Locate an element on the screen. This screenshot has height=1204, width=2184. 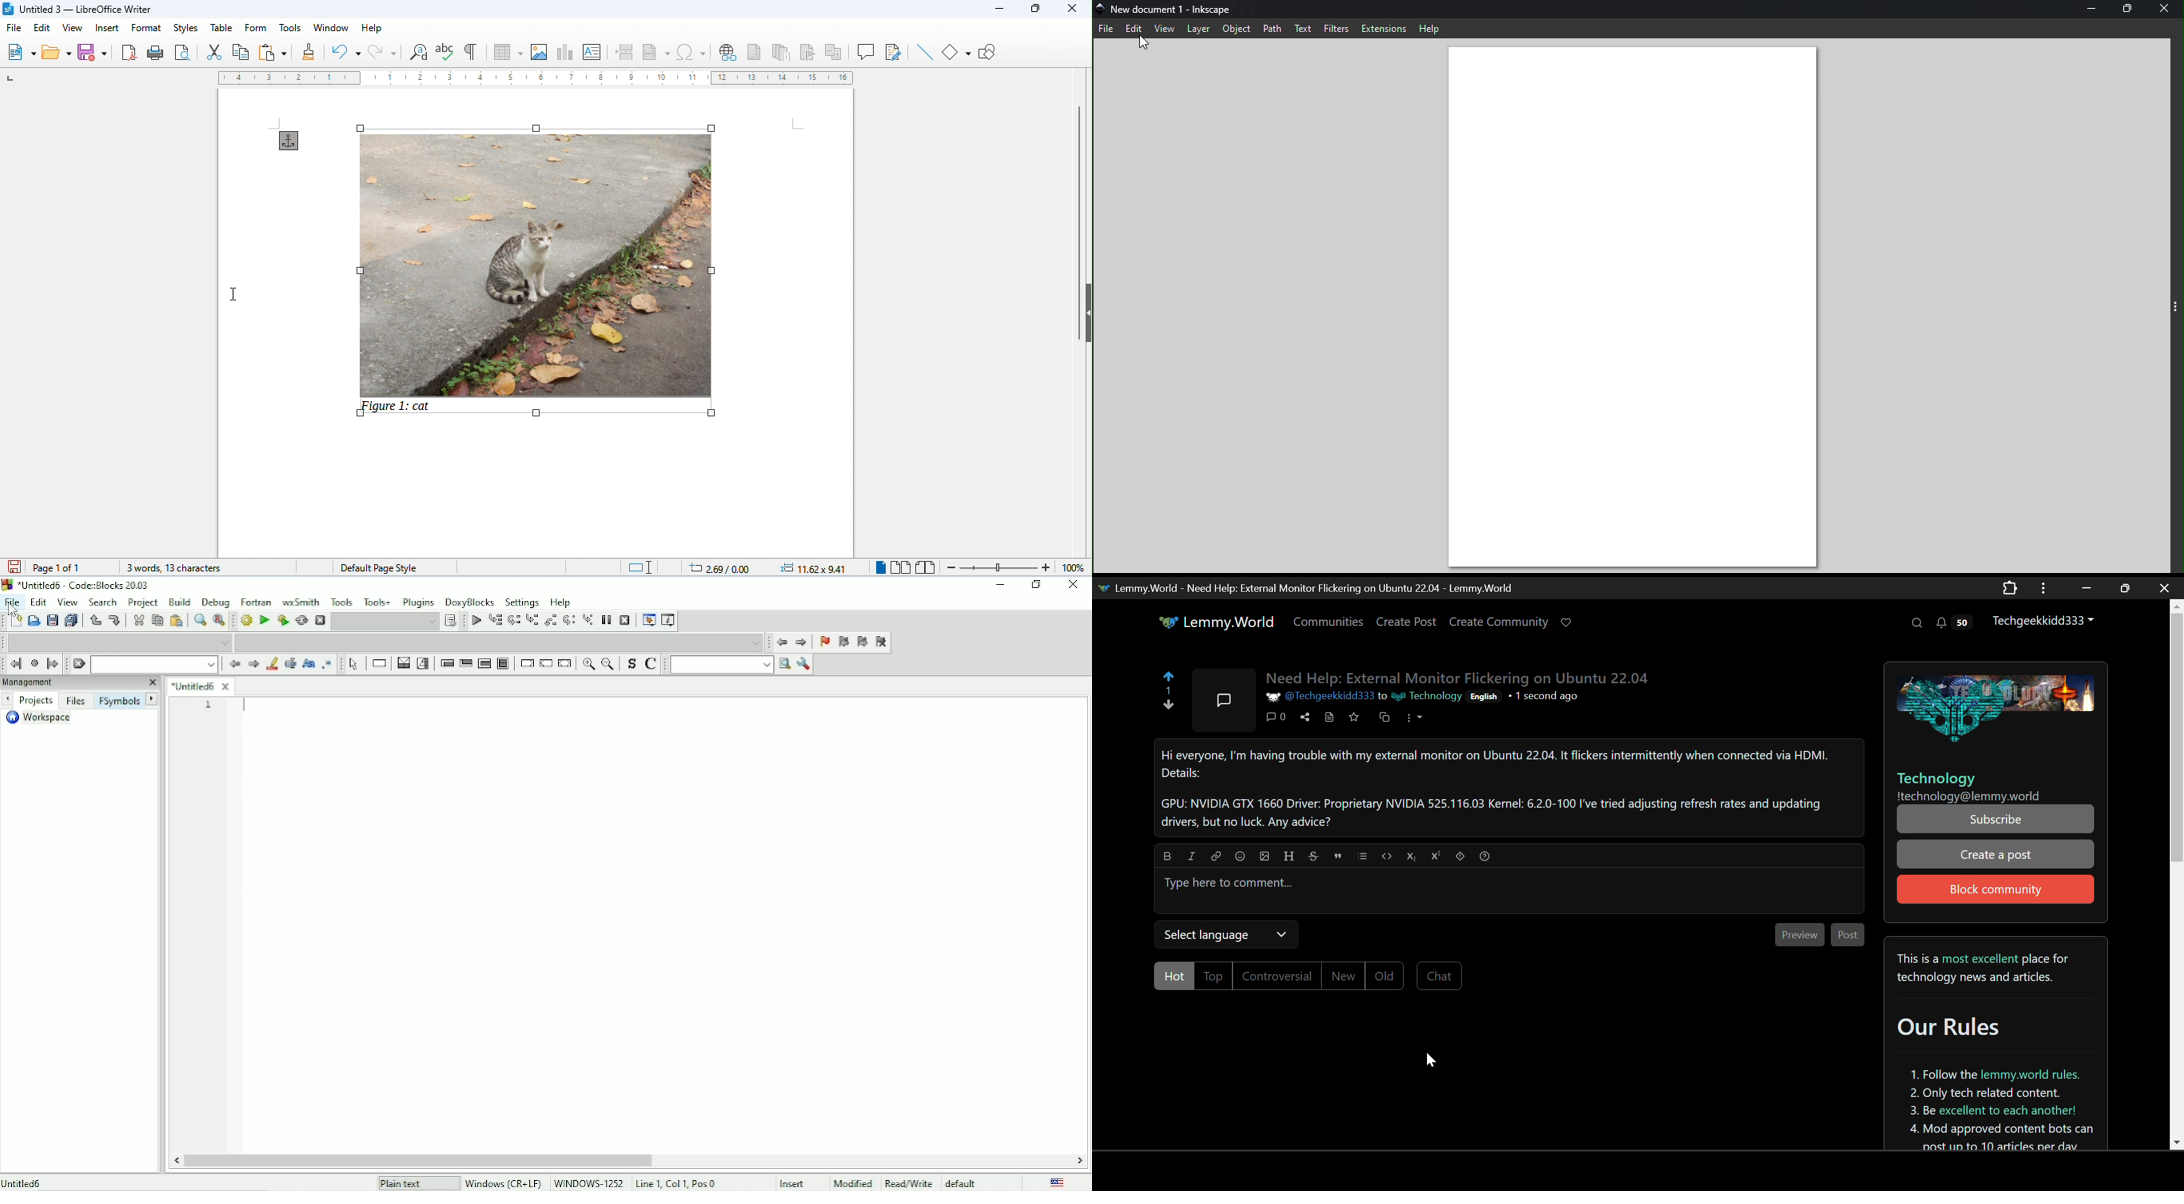
edit is located at coordinates (42, 28).